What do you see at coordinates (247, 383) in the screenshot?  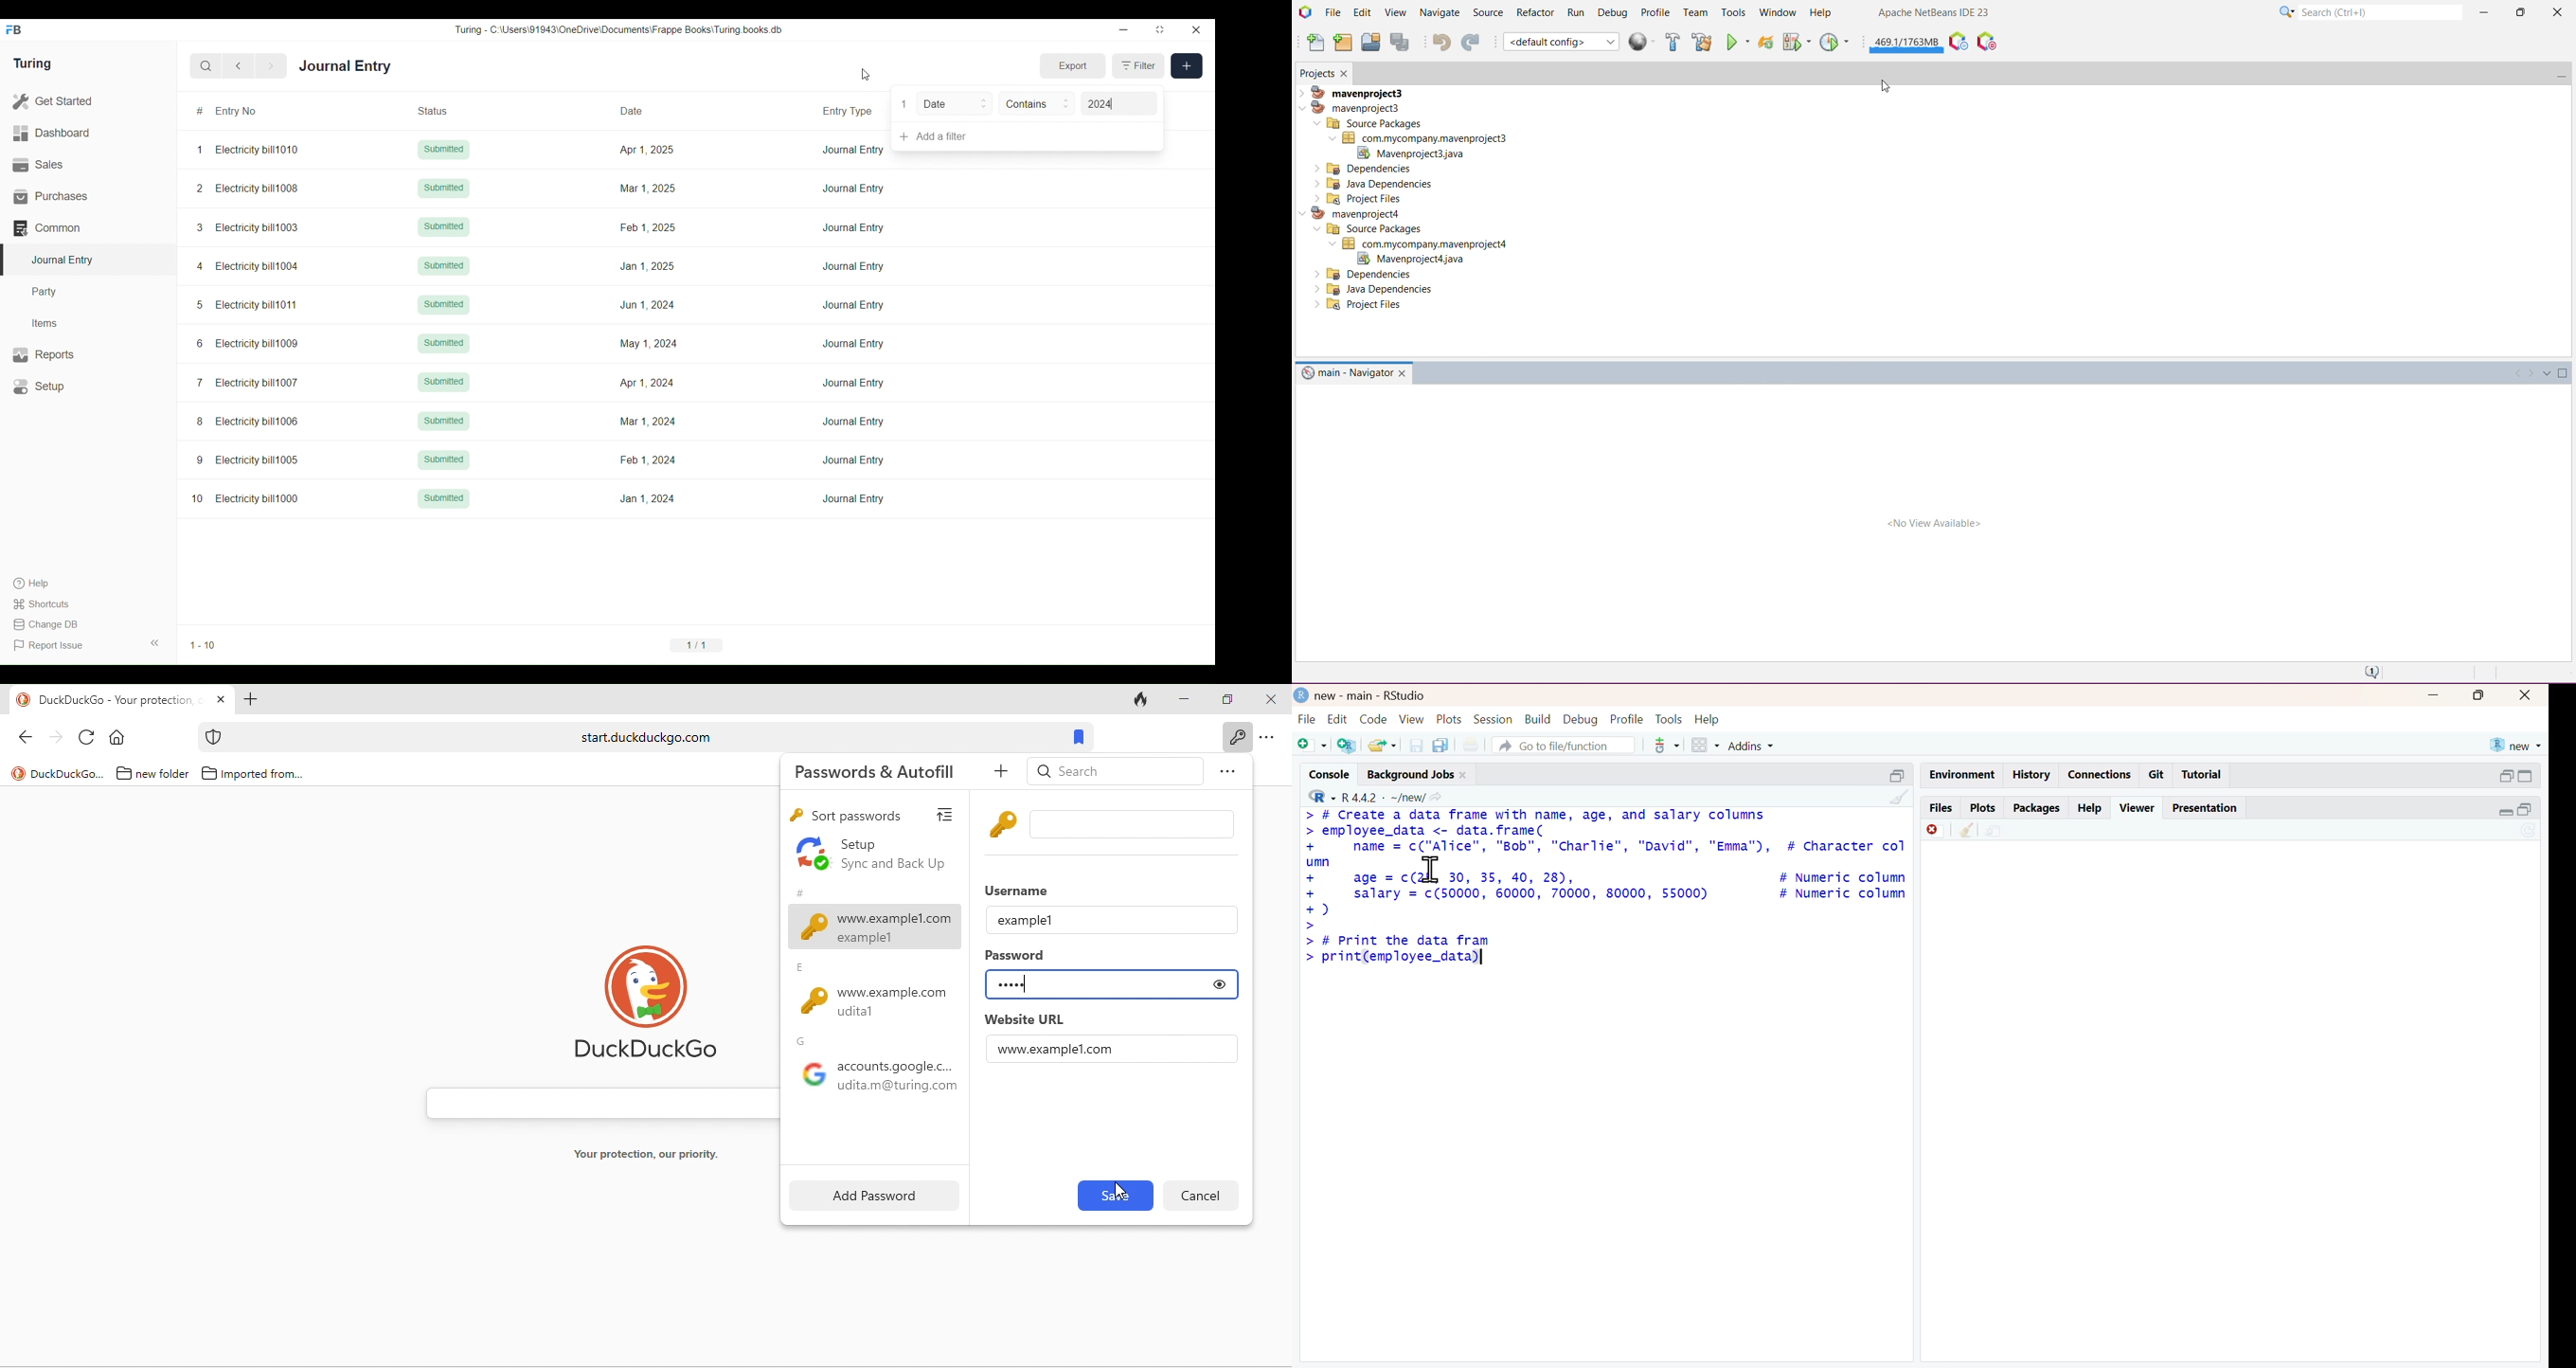 I see `7 Electricity bill1007` at bounding box center [247, 383].